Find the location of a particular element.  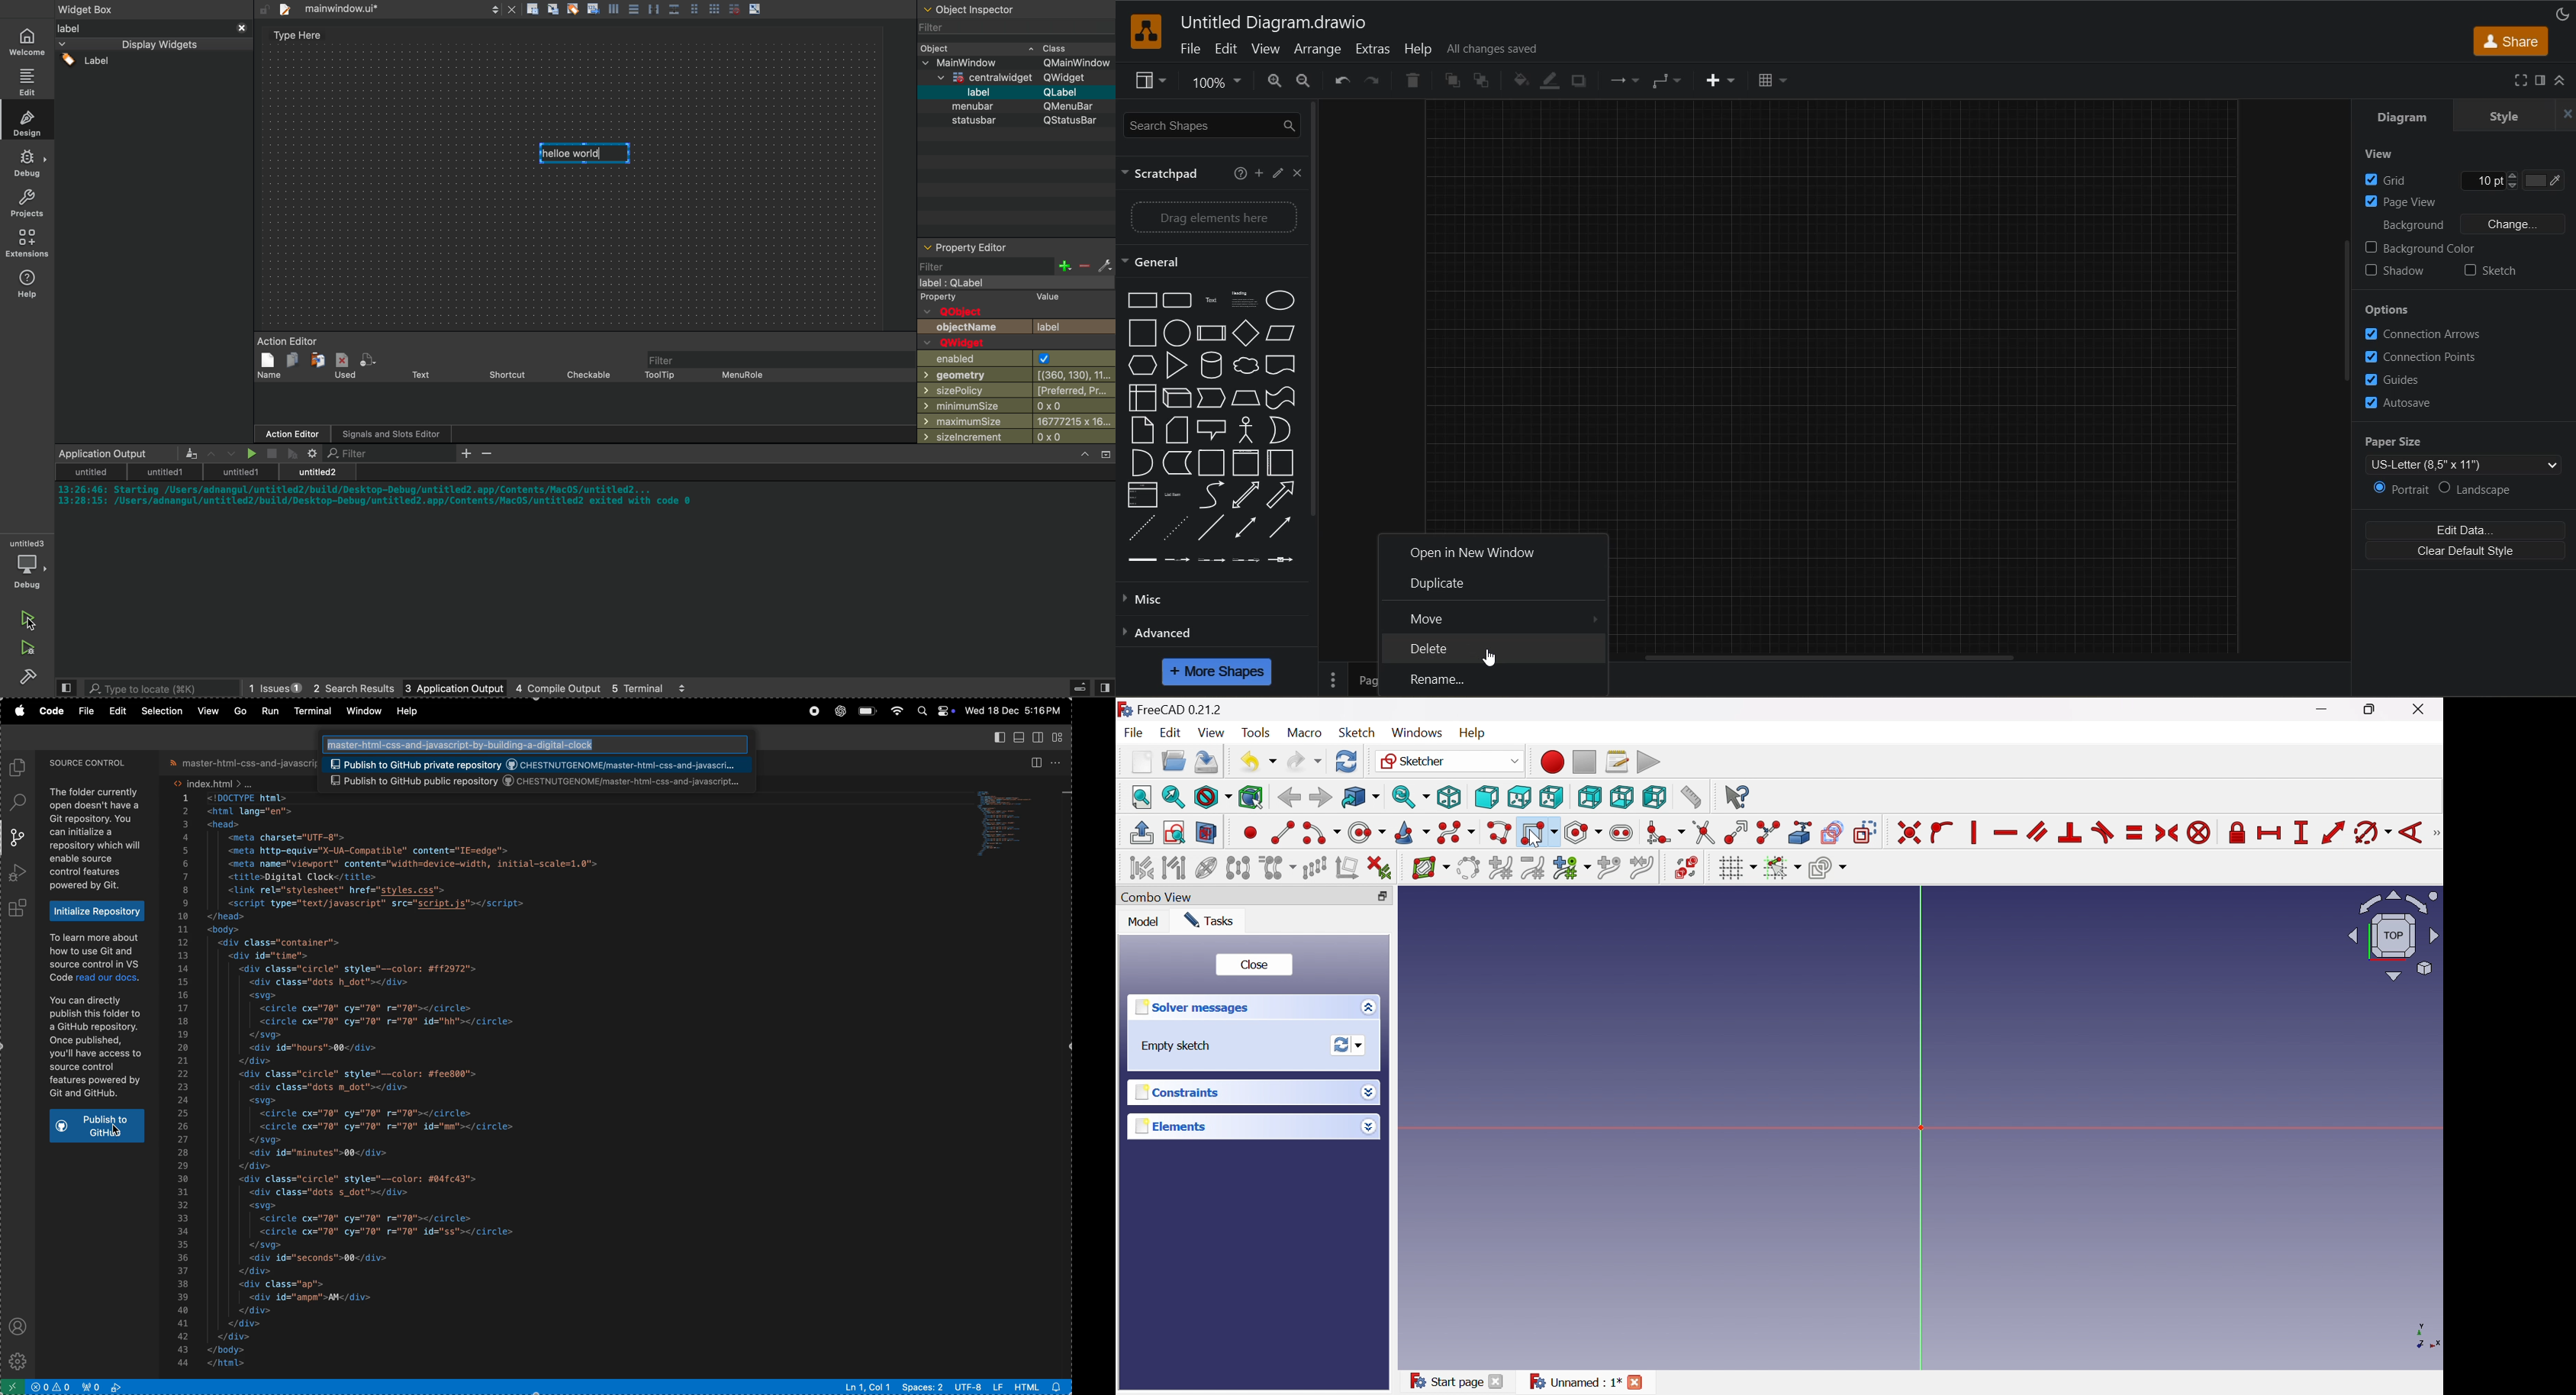

<circle cx="70" cy="70" r="70"></circle> is located at coordinates (365, 1008).